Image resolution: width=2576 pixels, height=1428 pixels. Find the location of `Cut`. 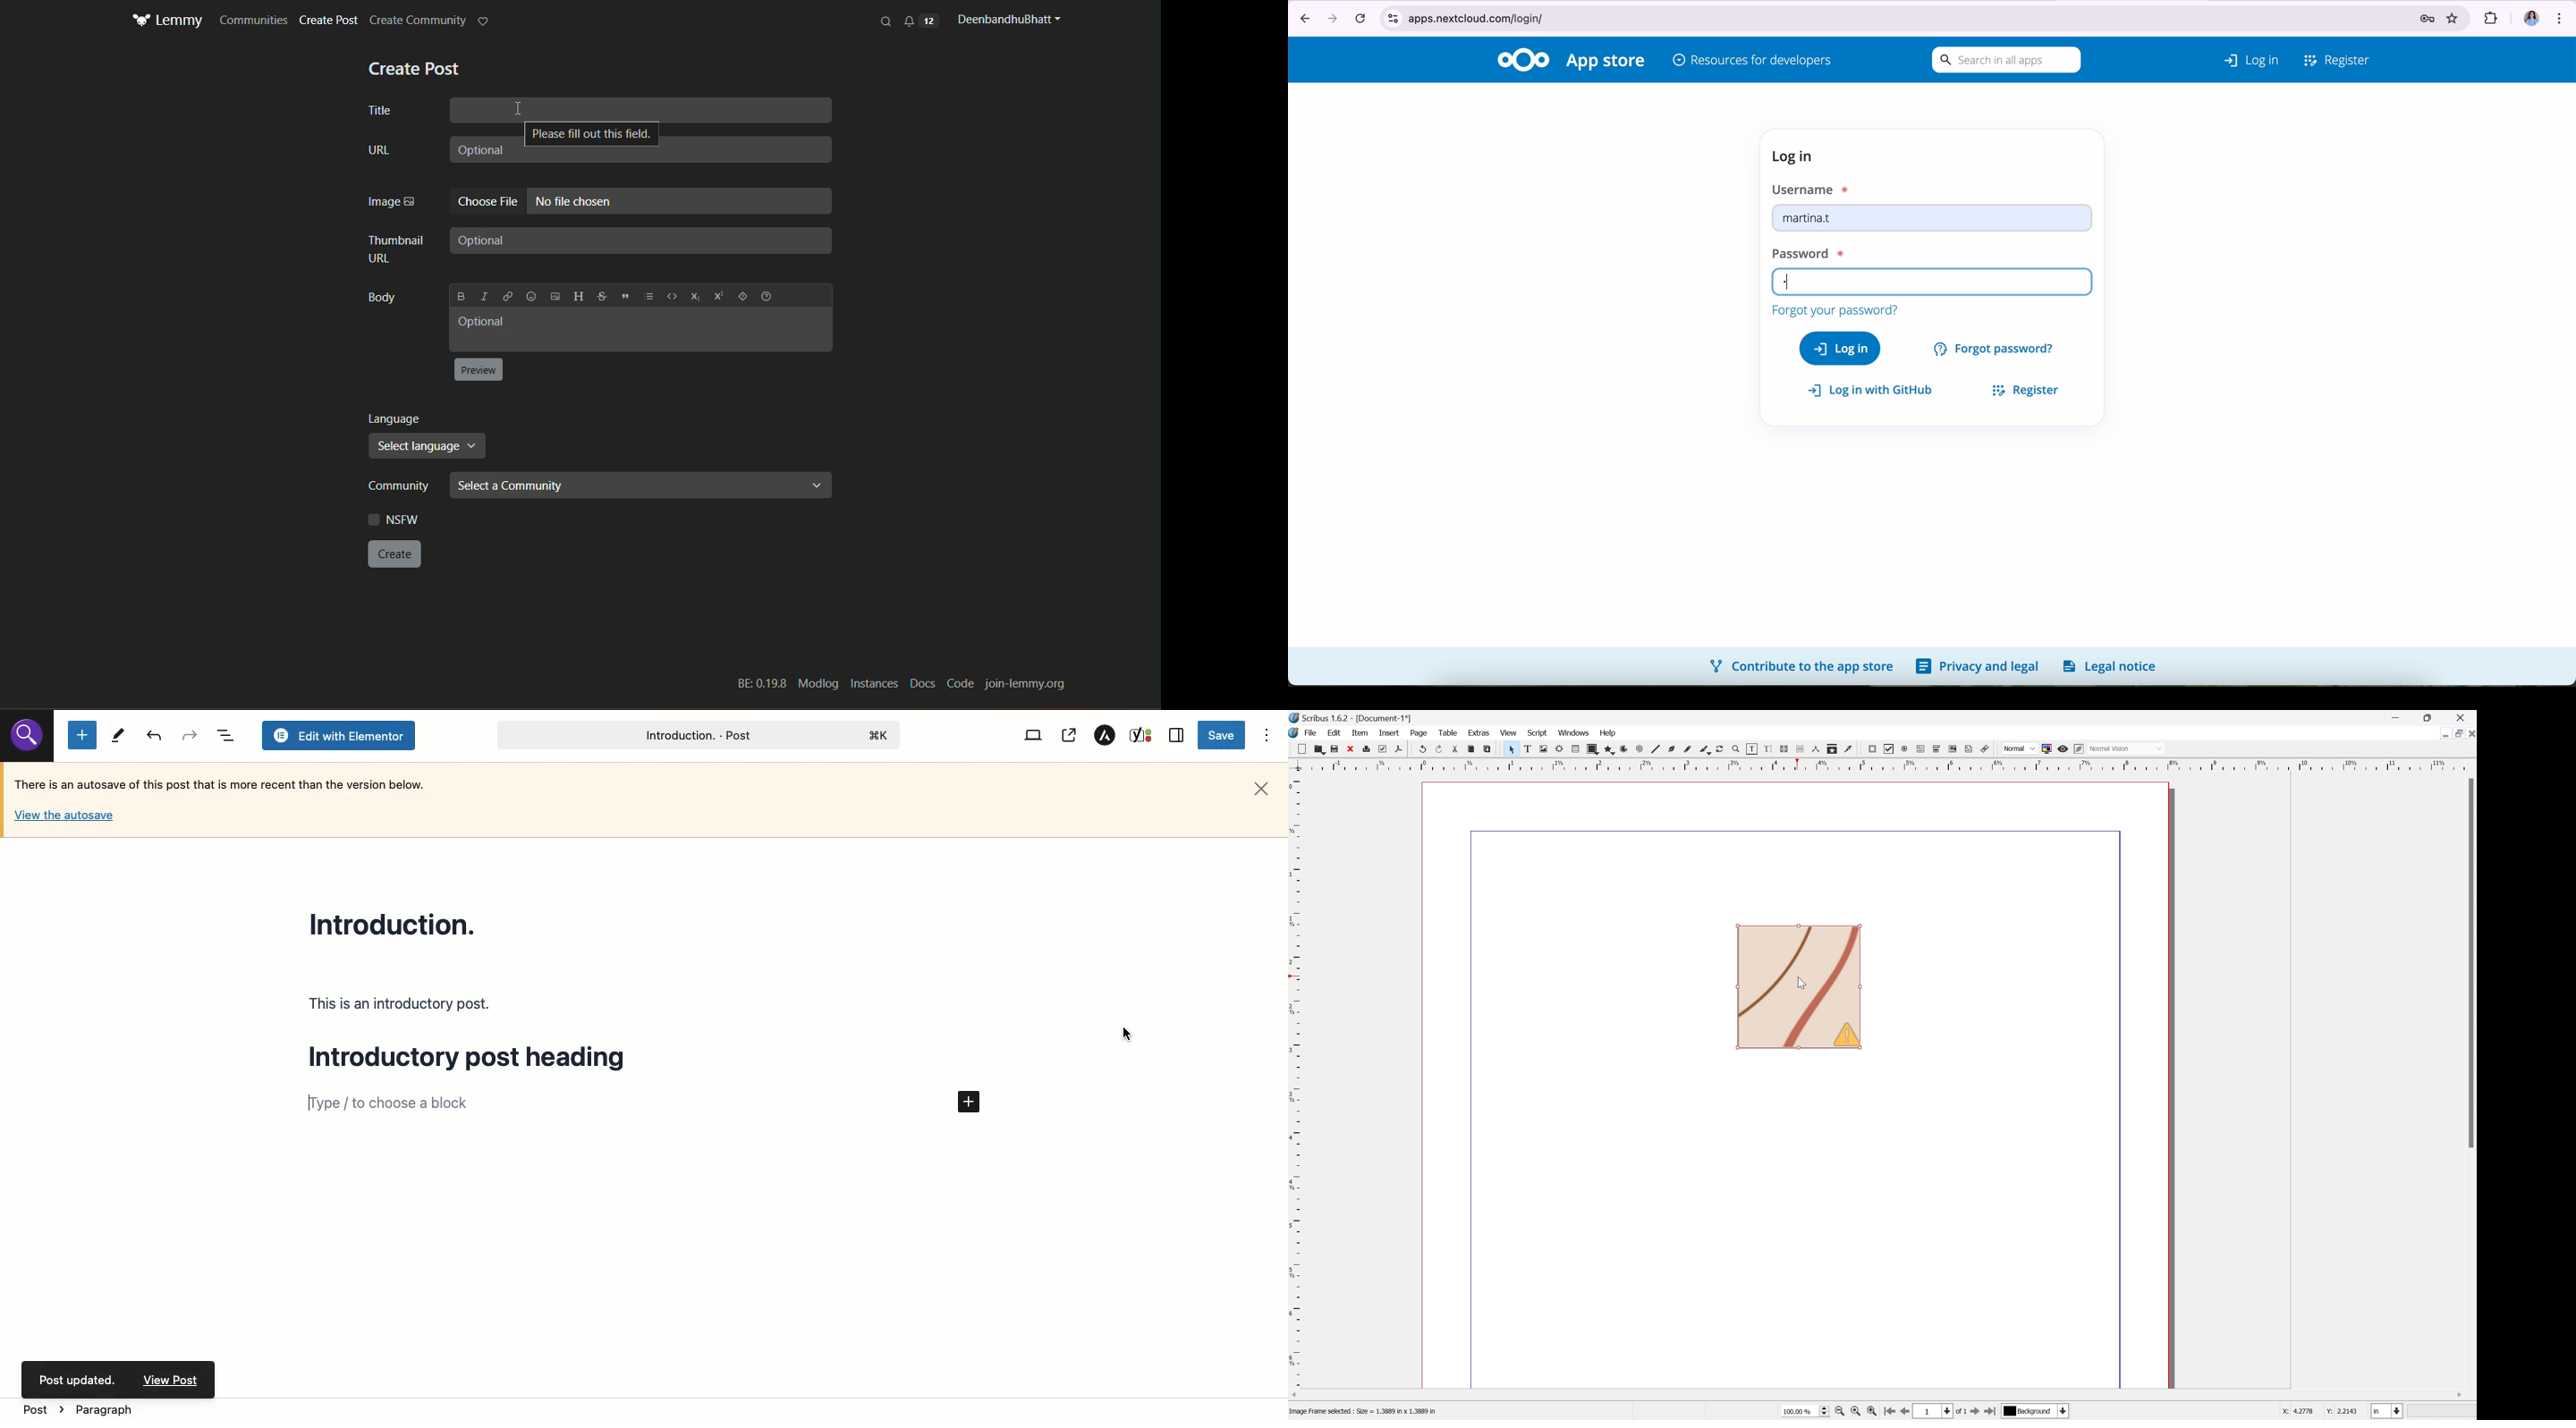

Cut is located at coordinates (1454, 748).